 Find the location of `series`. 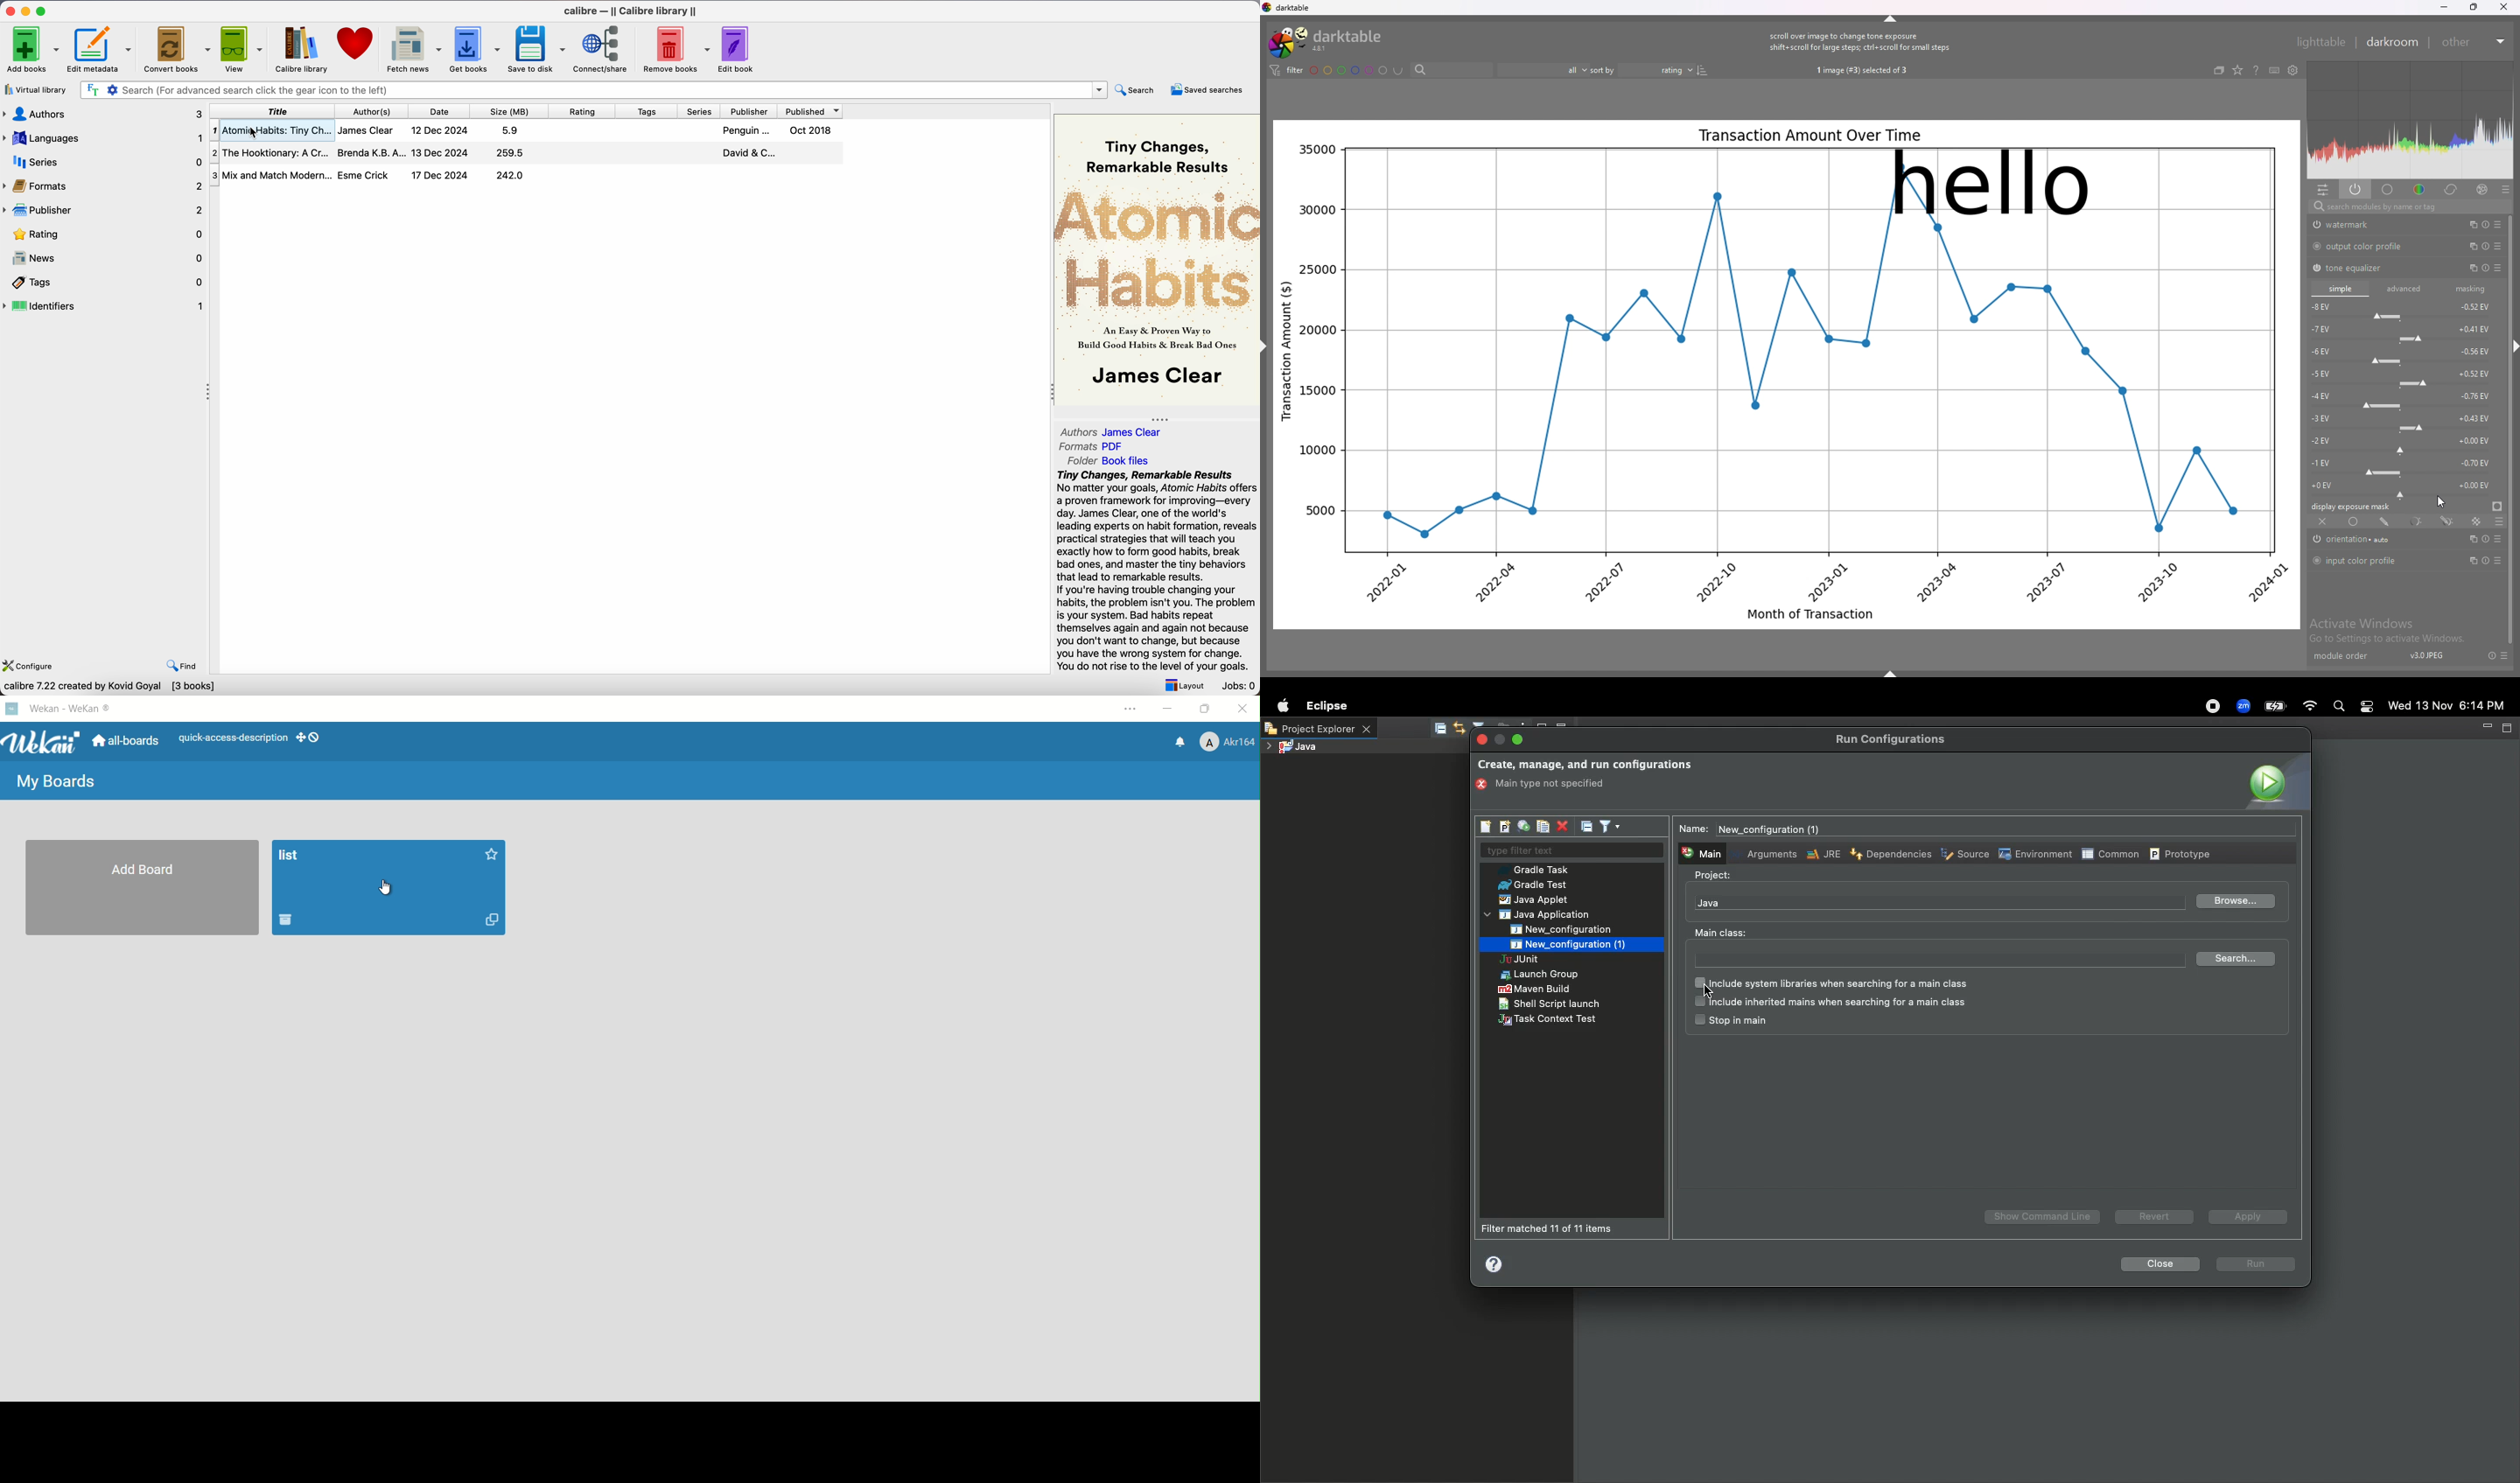

series is located at coordinates (699, 111).